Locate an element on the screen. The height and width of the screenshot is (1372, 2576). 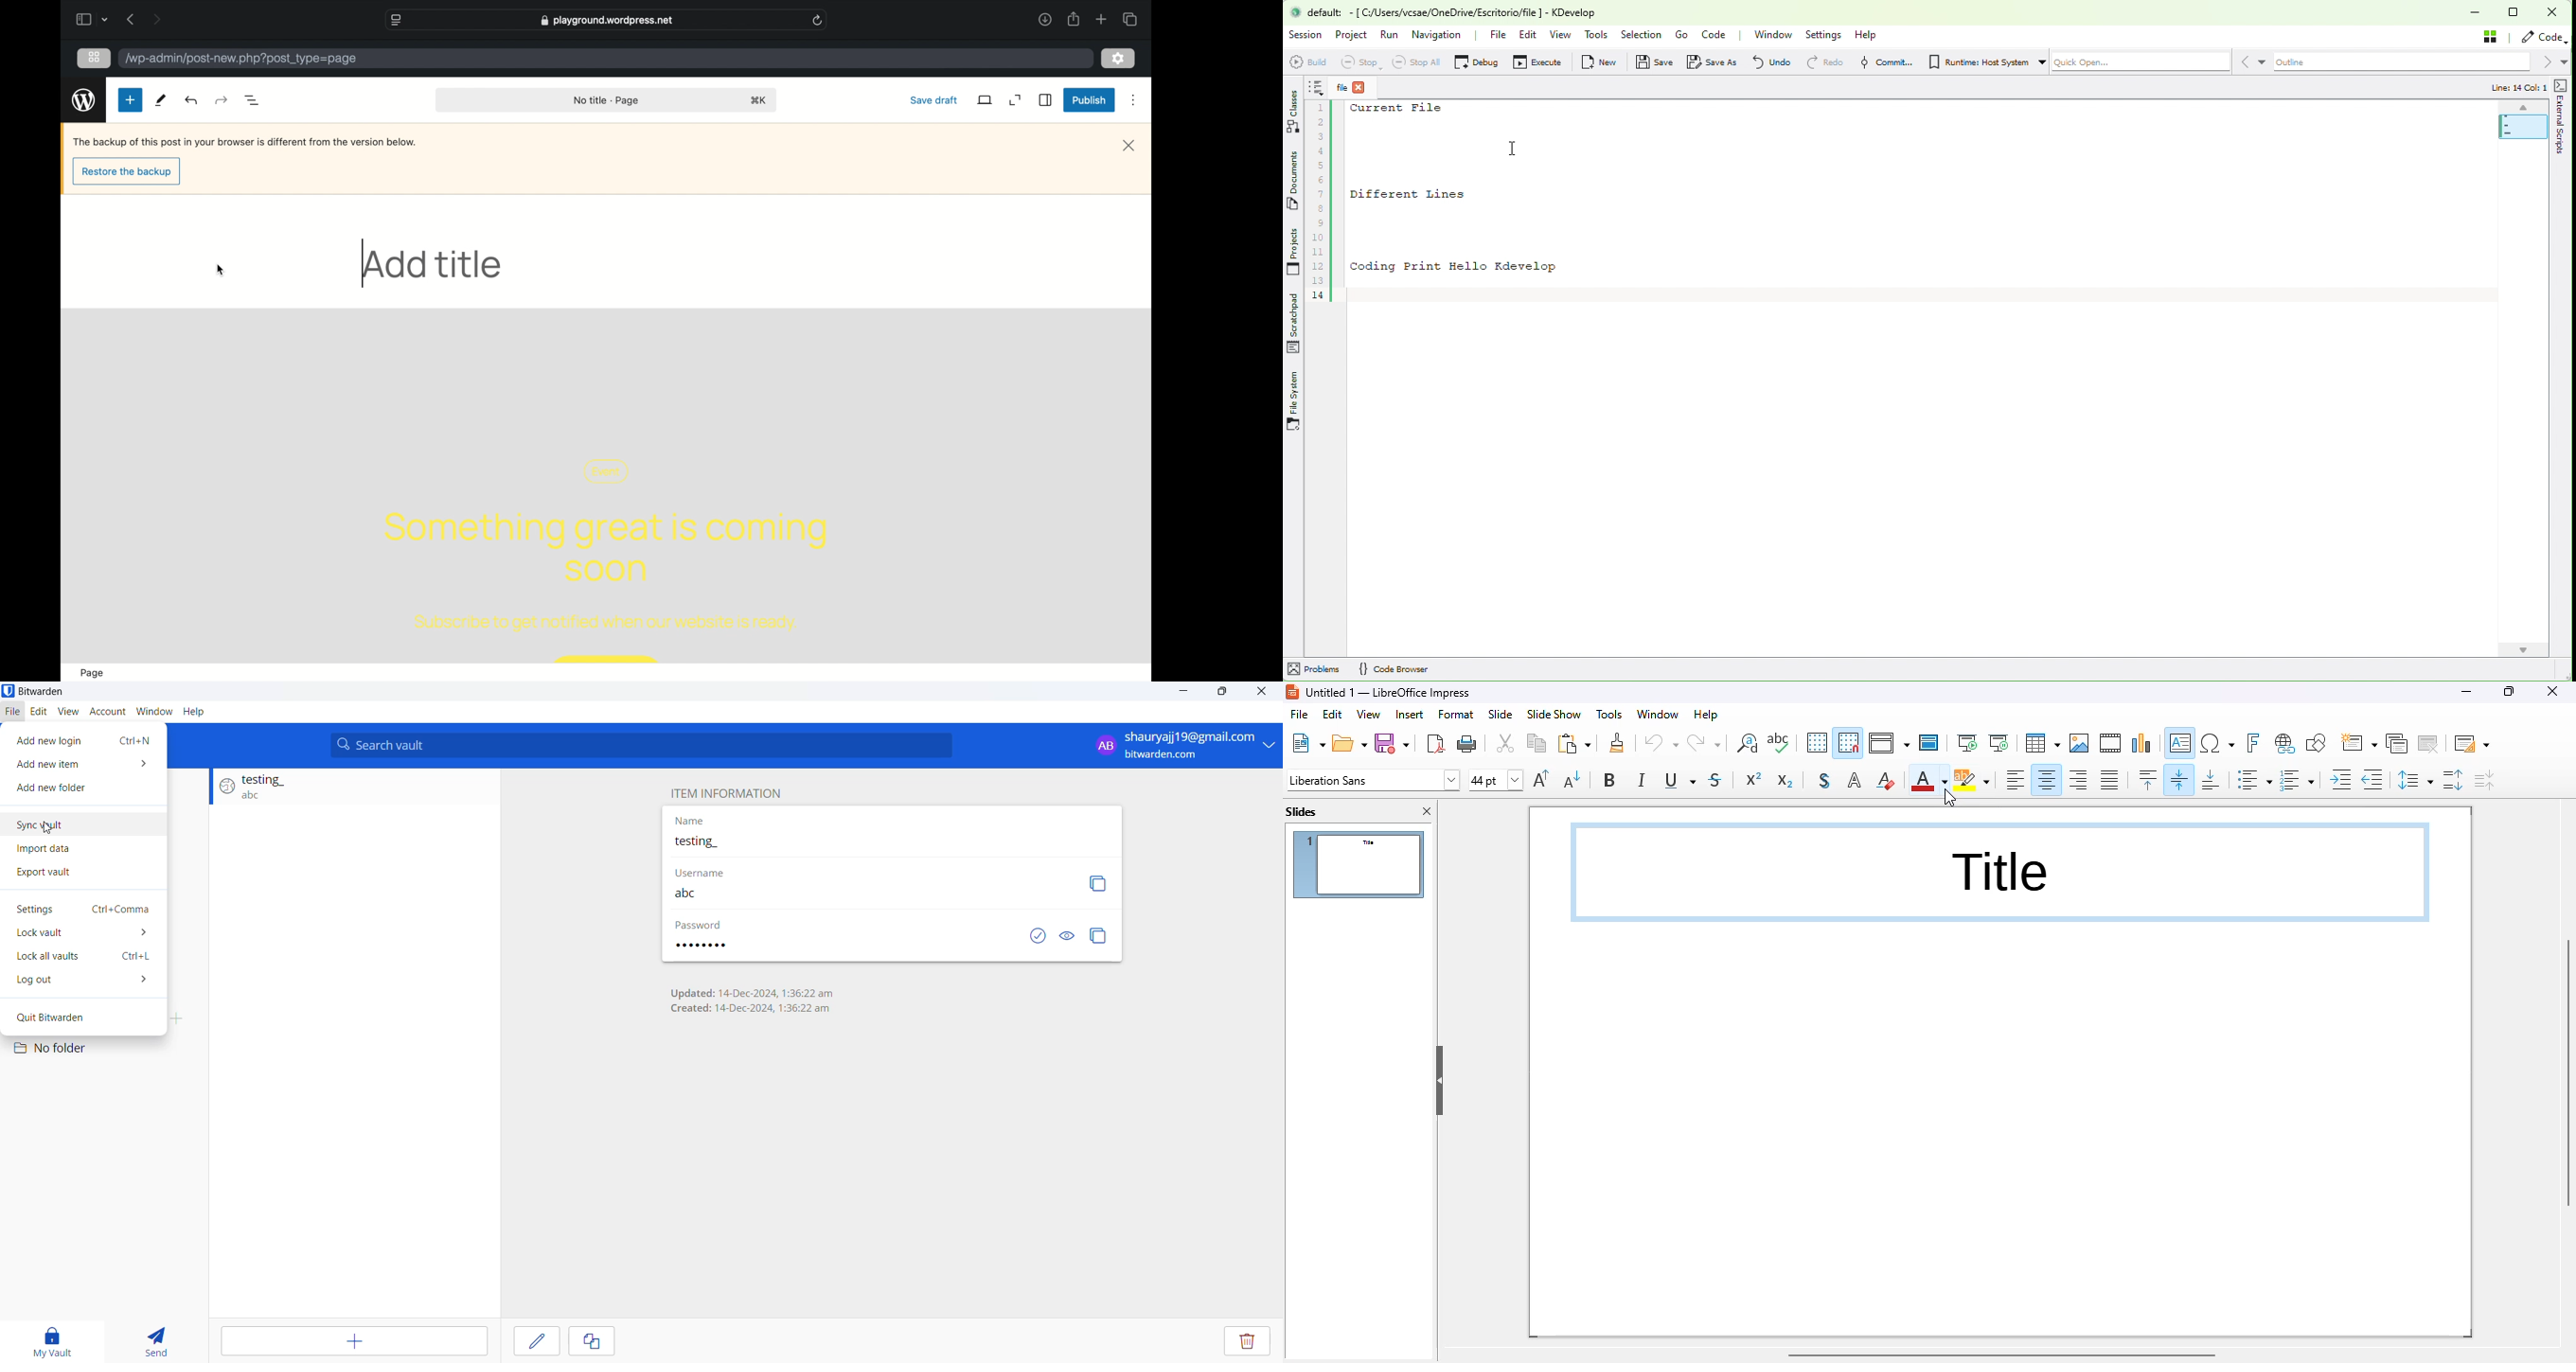
edit is located at coordinates (1332, 714).